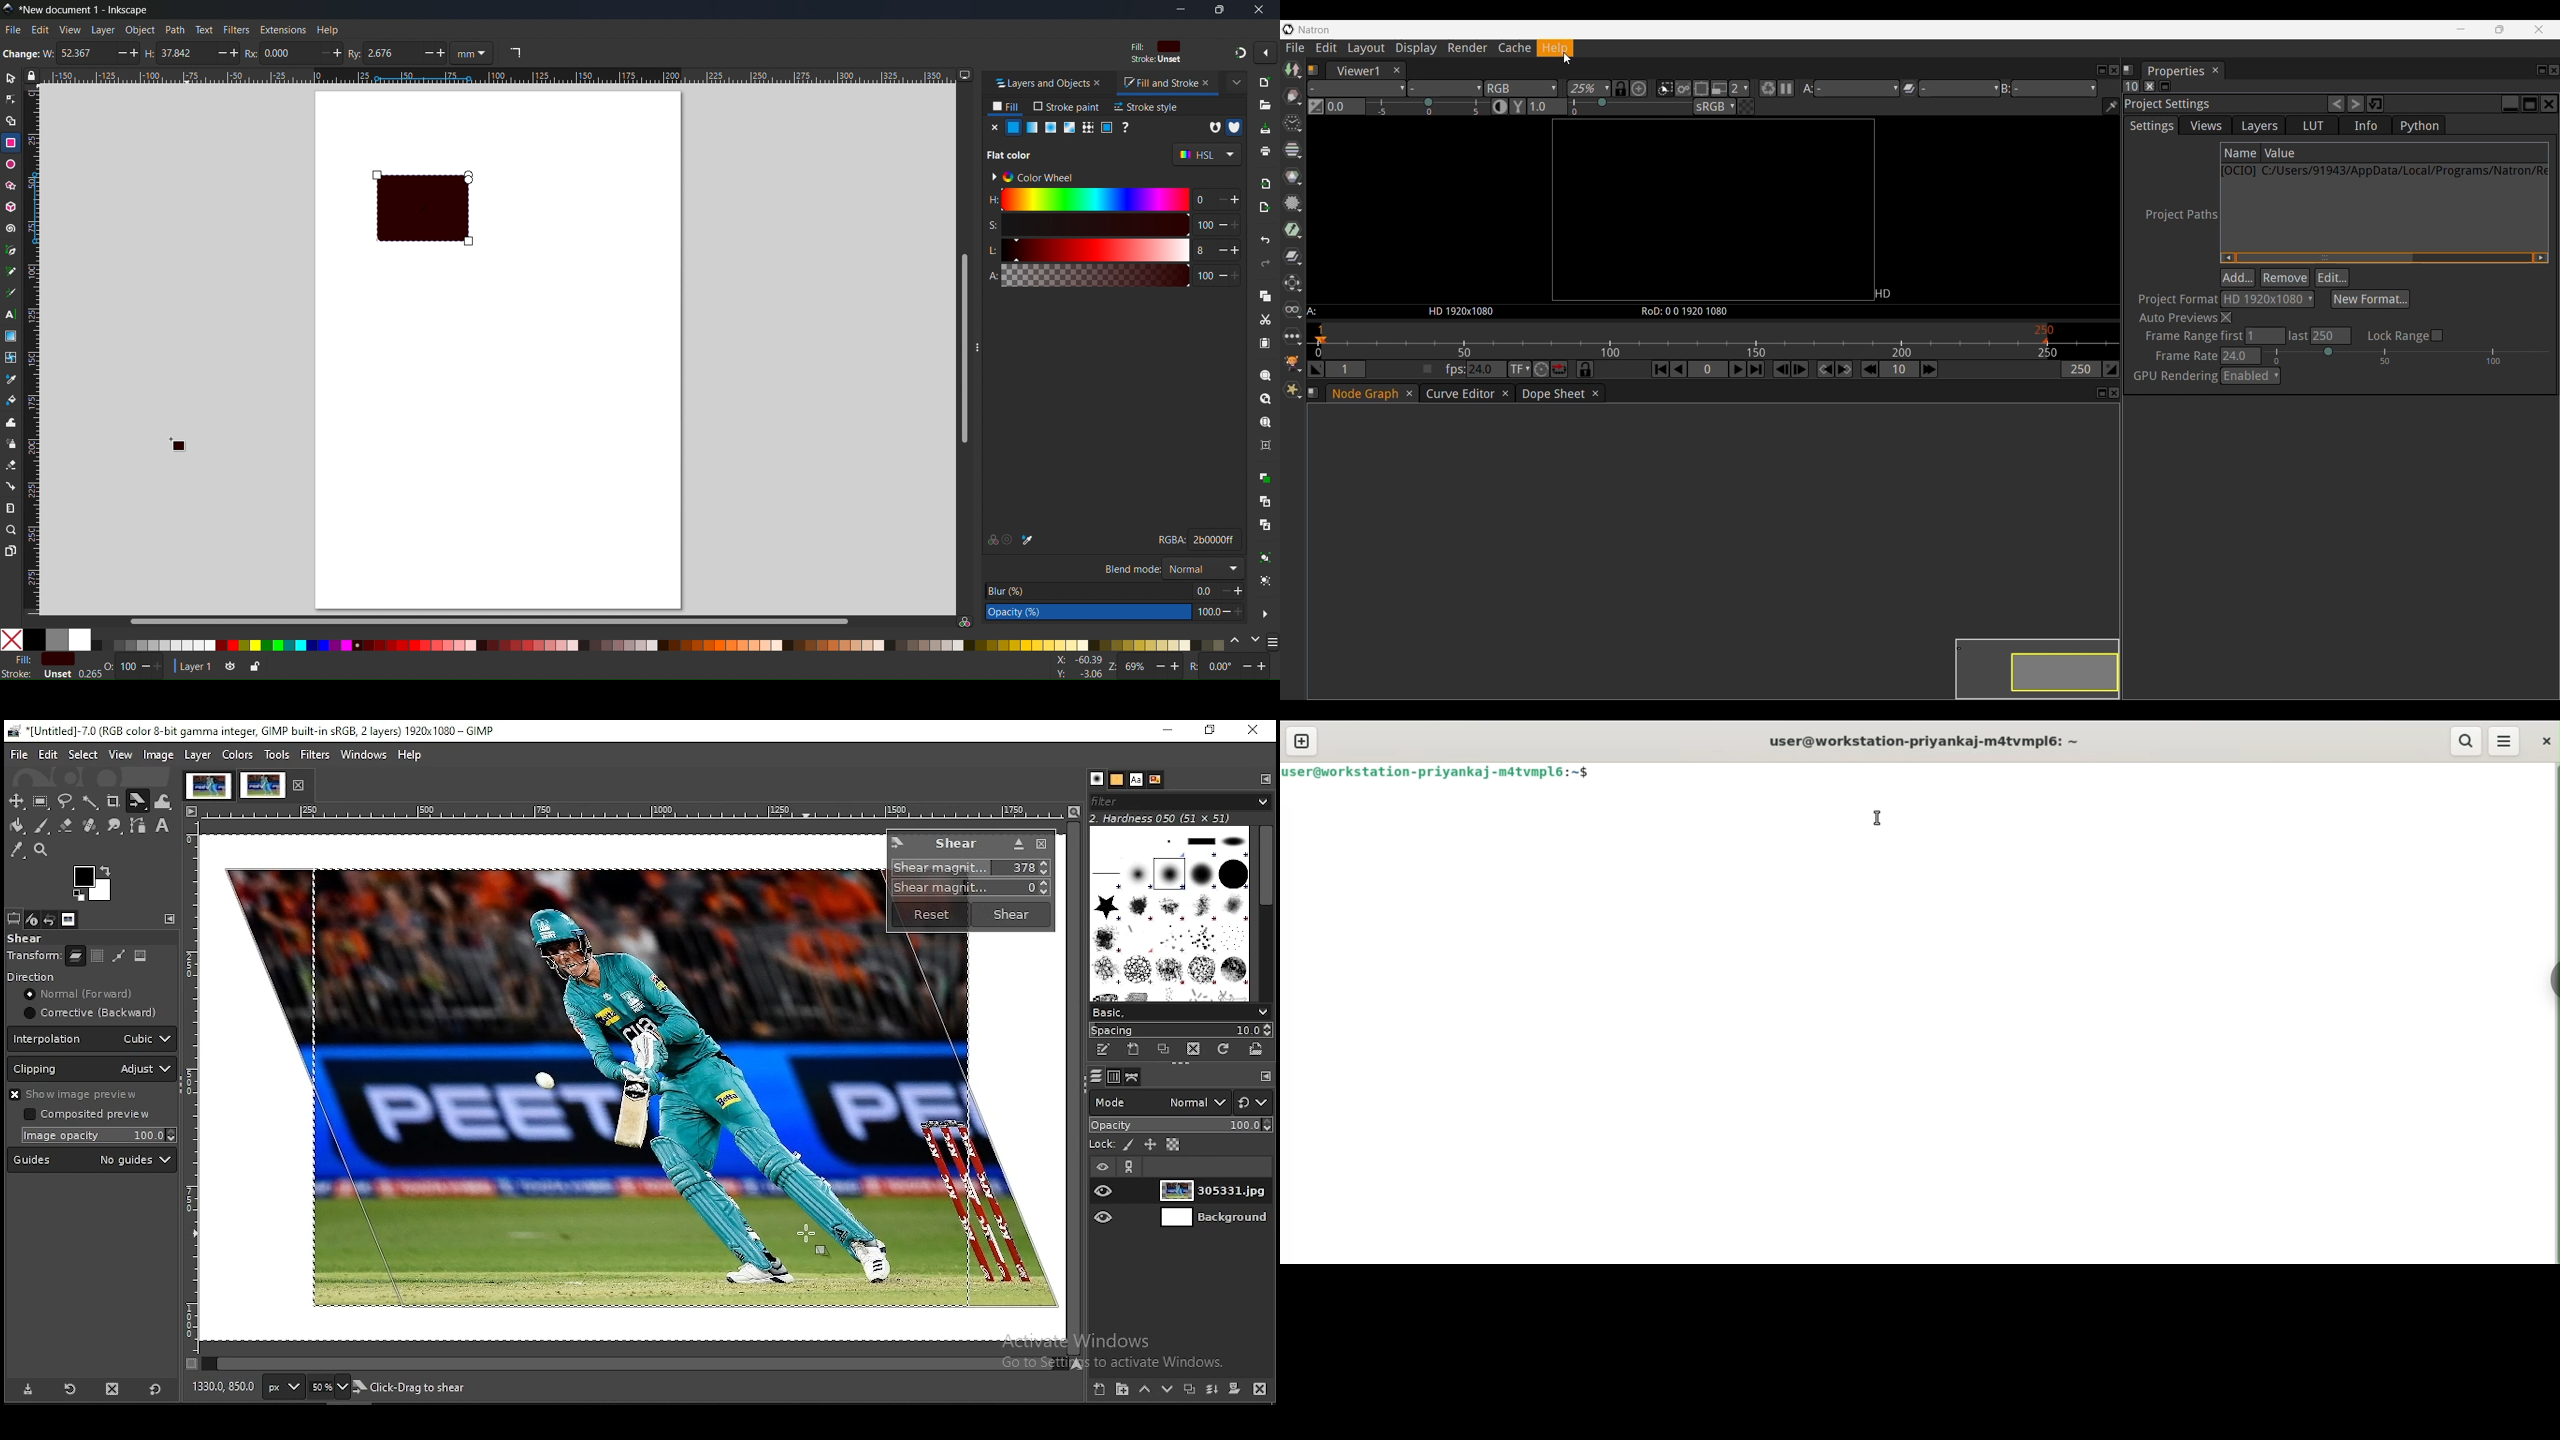 The height and width of the screenshot is (1456, 2576). Describe the element at coordinates (11, 485) in the screenshot. I see `Connector tool` at that location.